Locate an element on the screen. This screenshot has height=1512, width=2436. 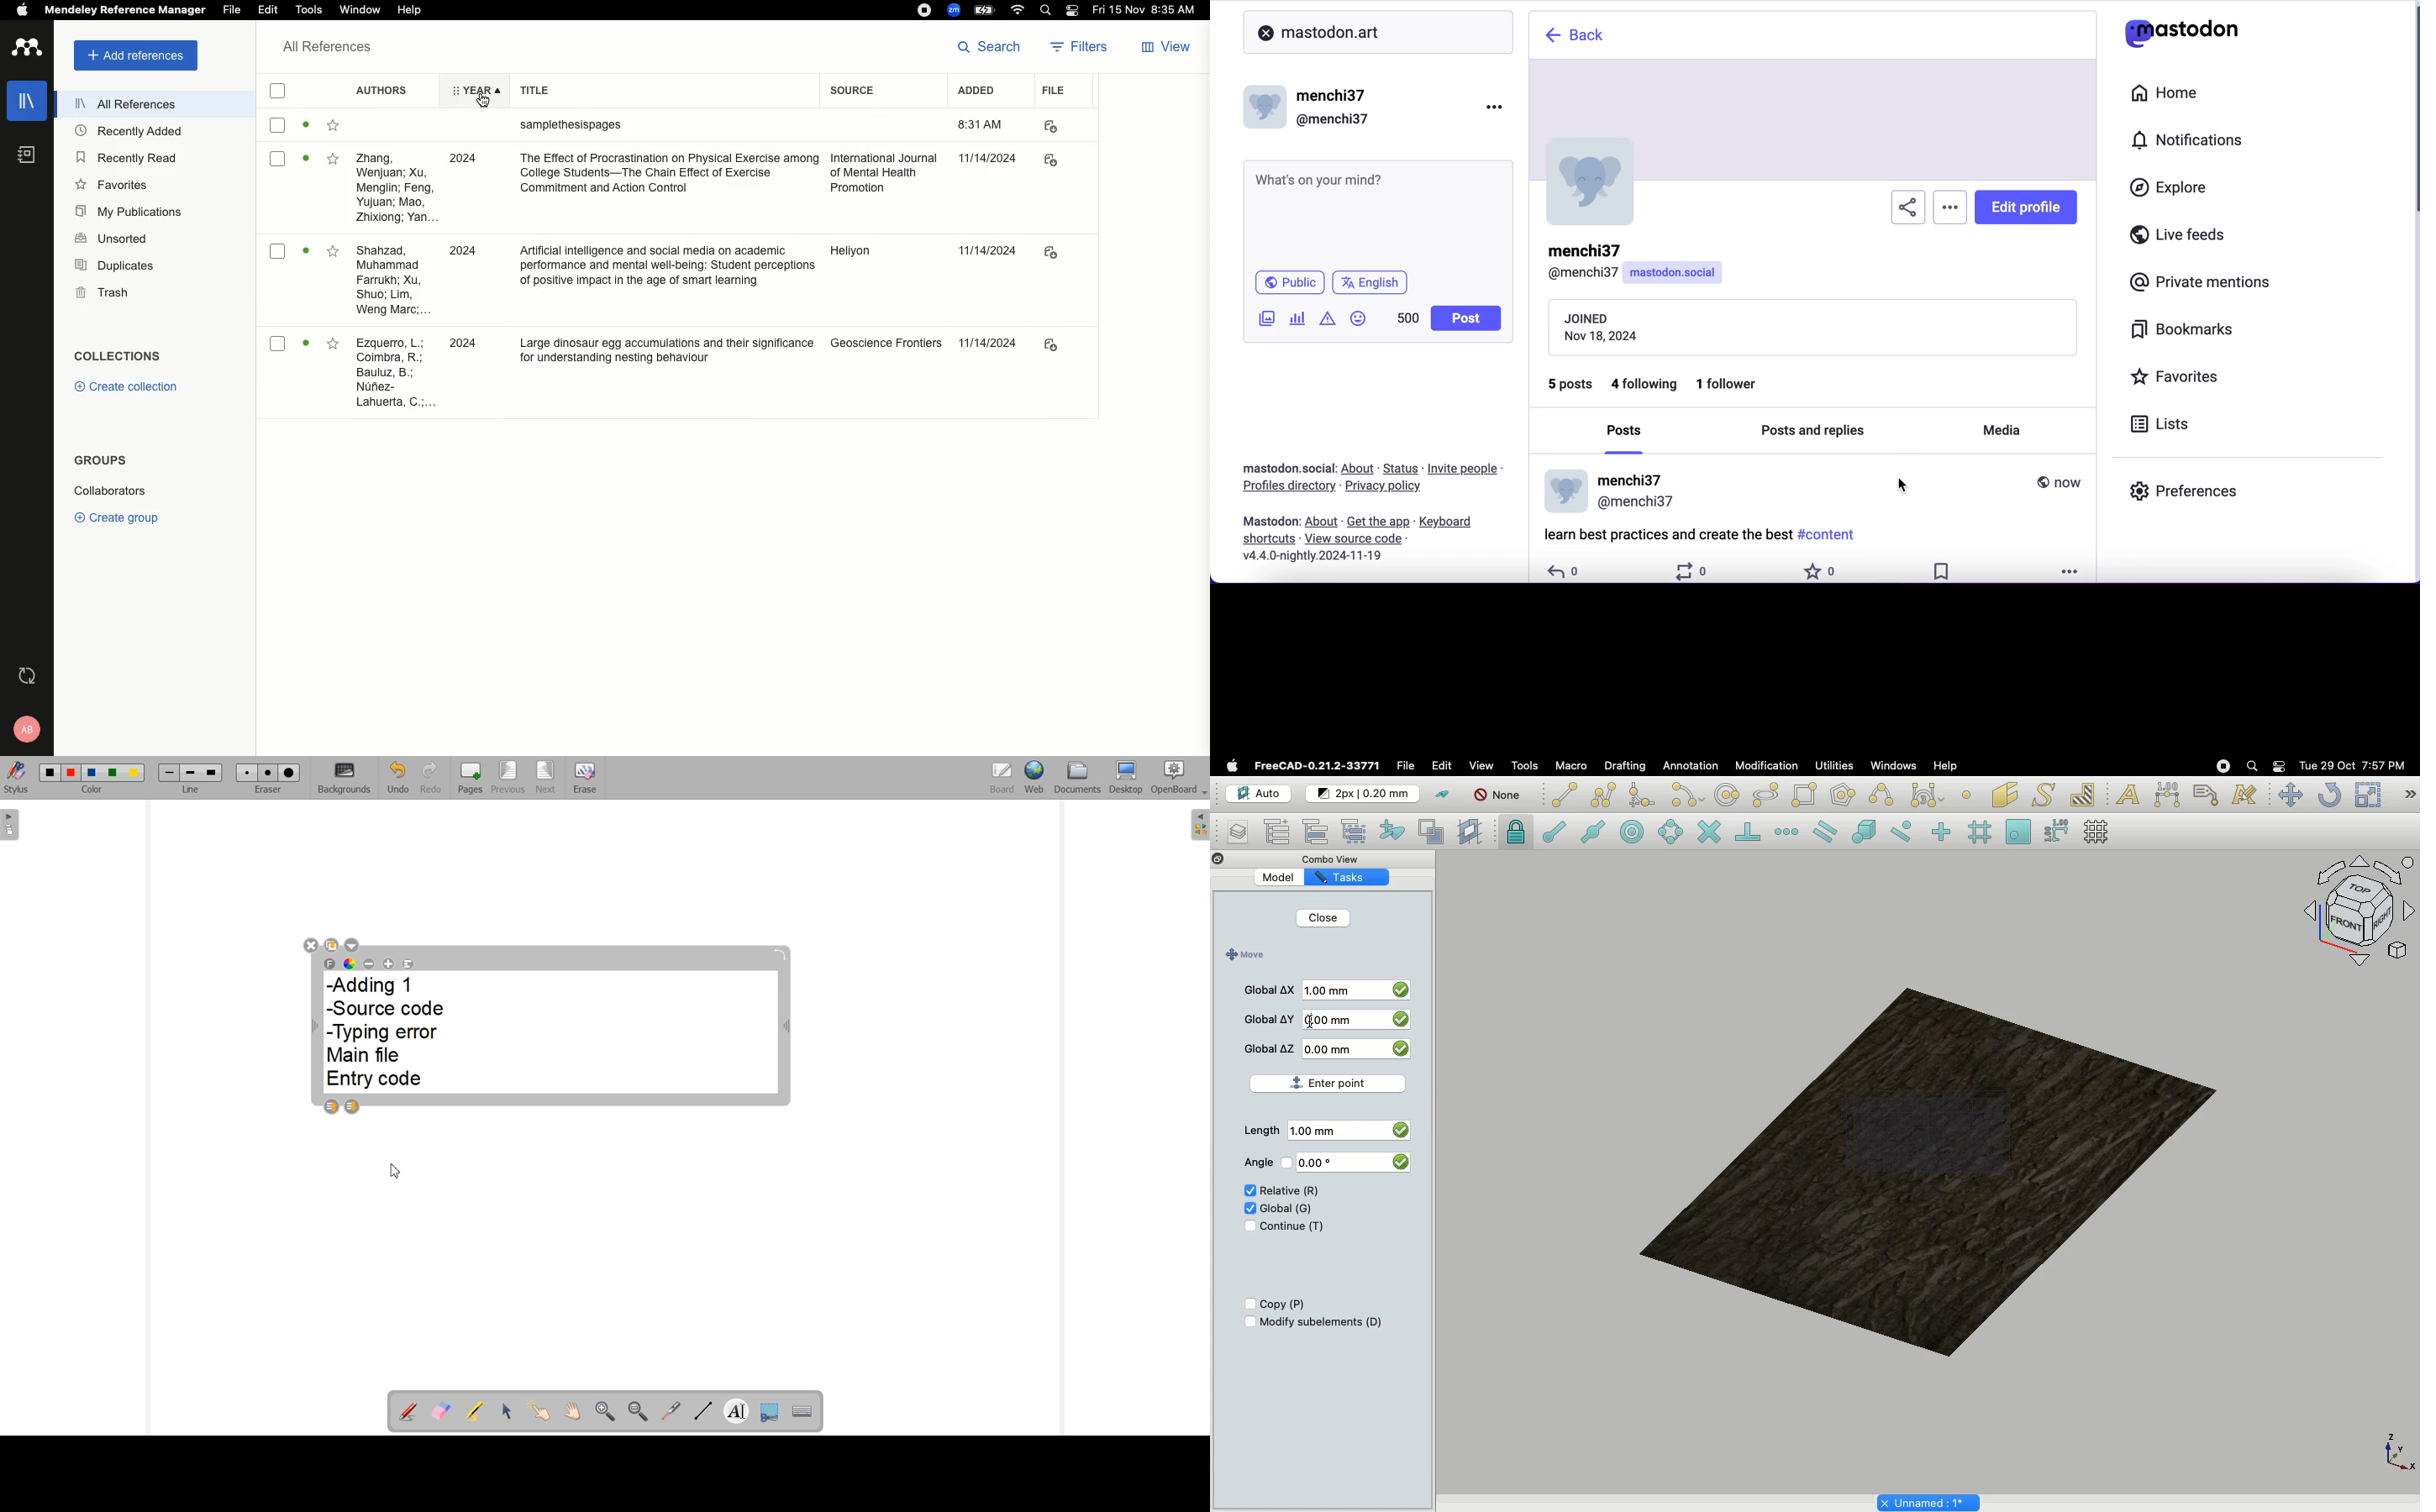
post is located at coordinates (1664, 538).